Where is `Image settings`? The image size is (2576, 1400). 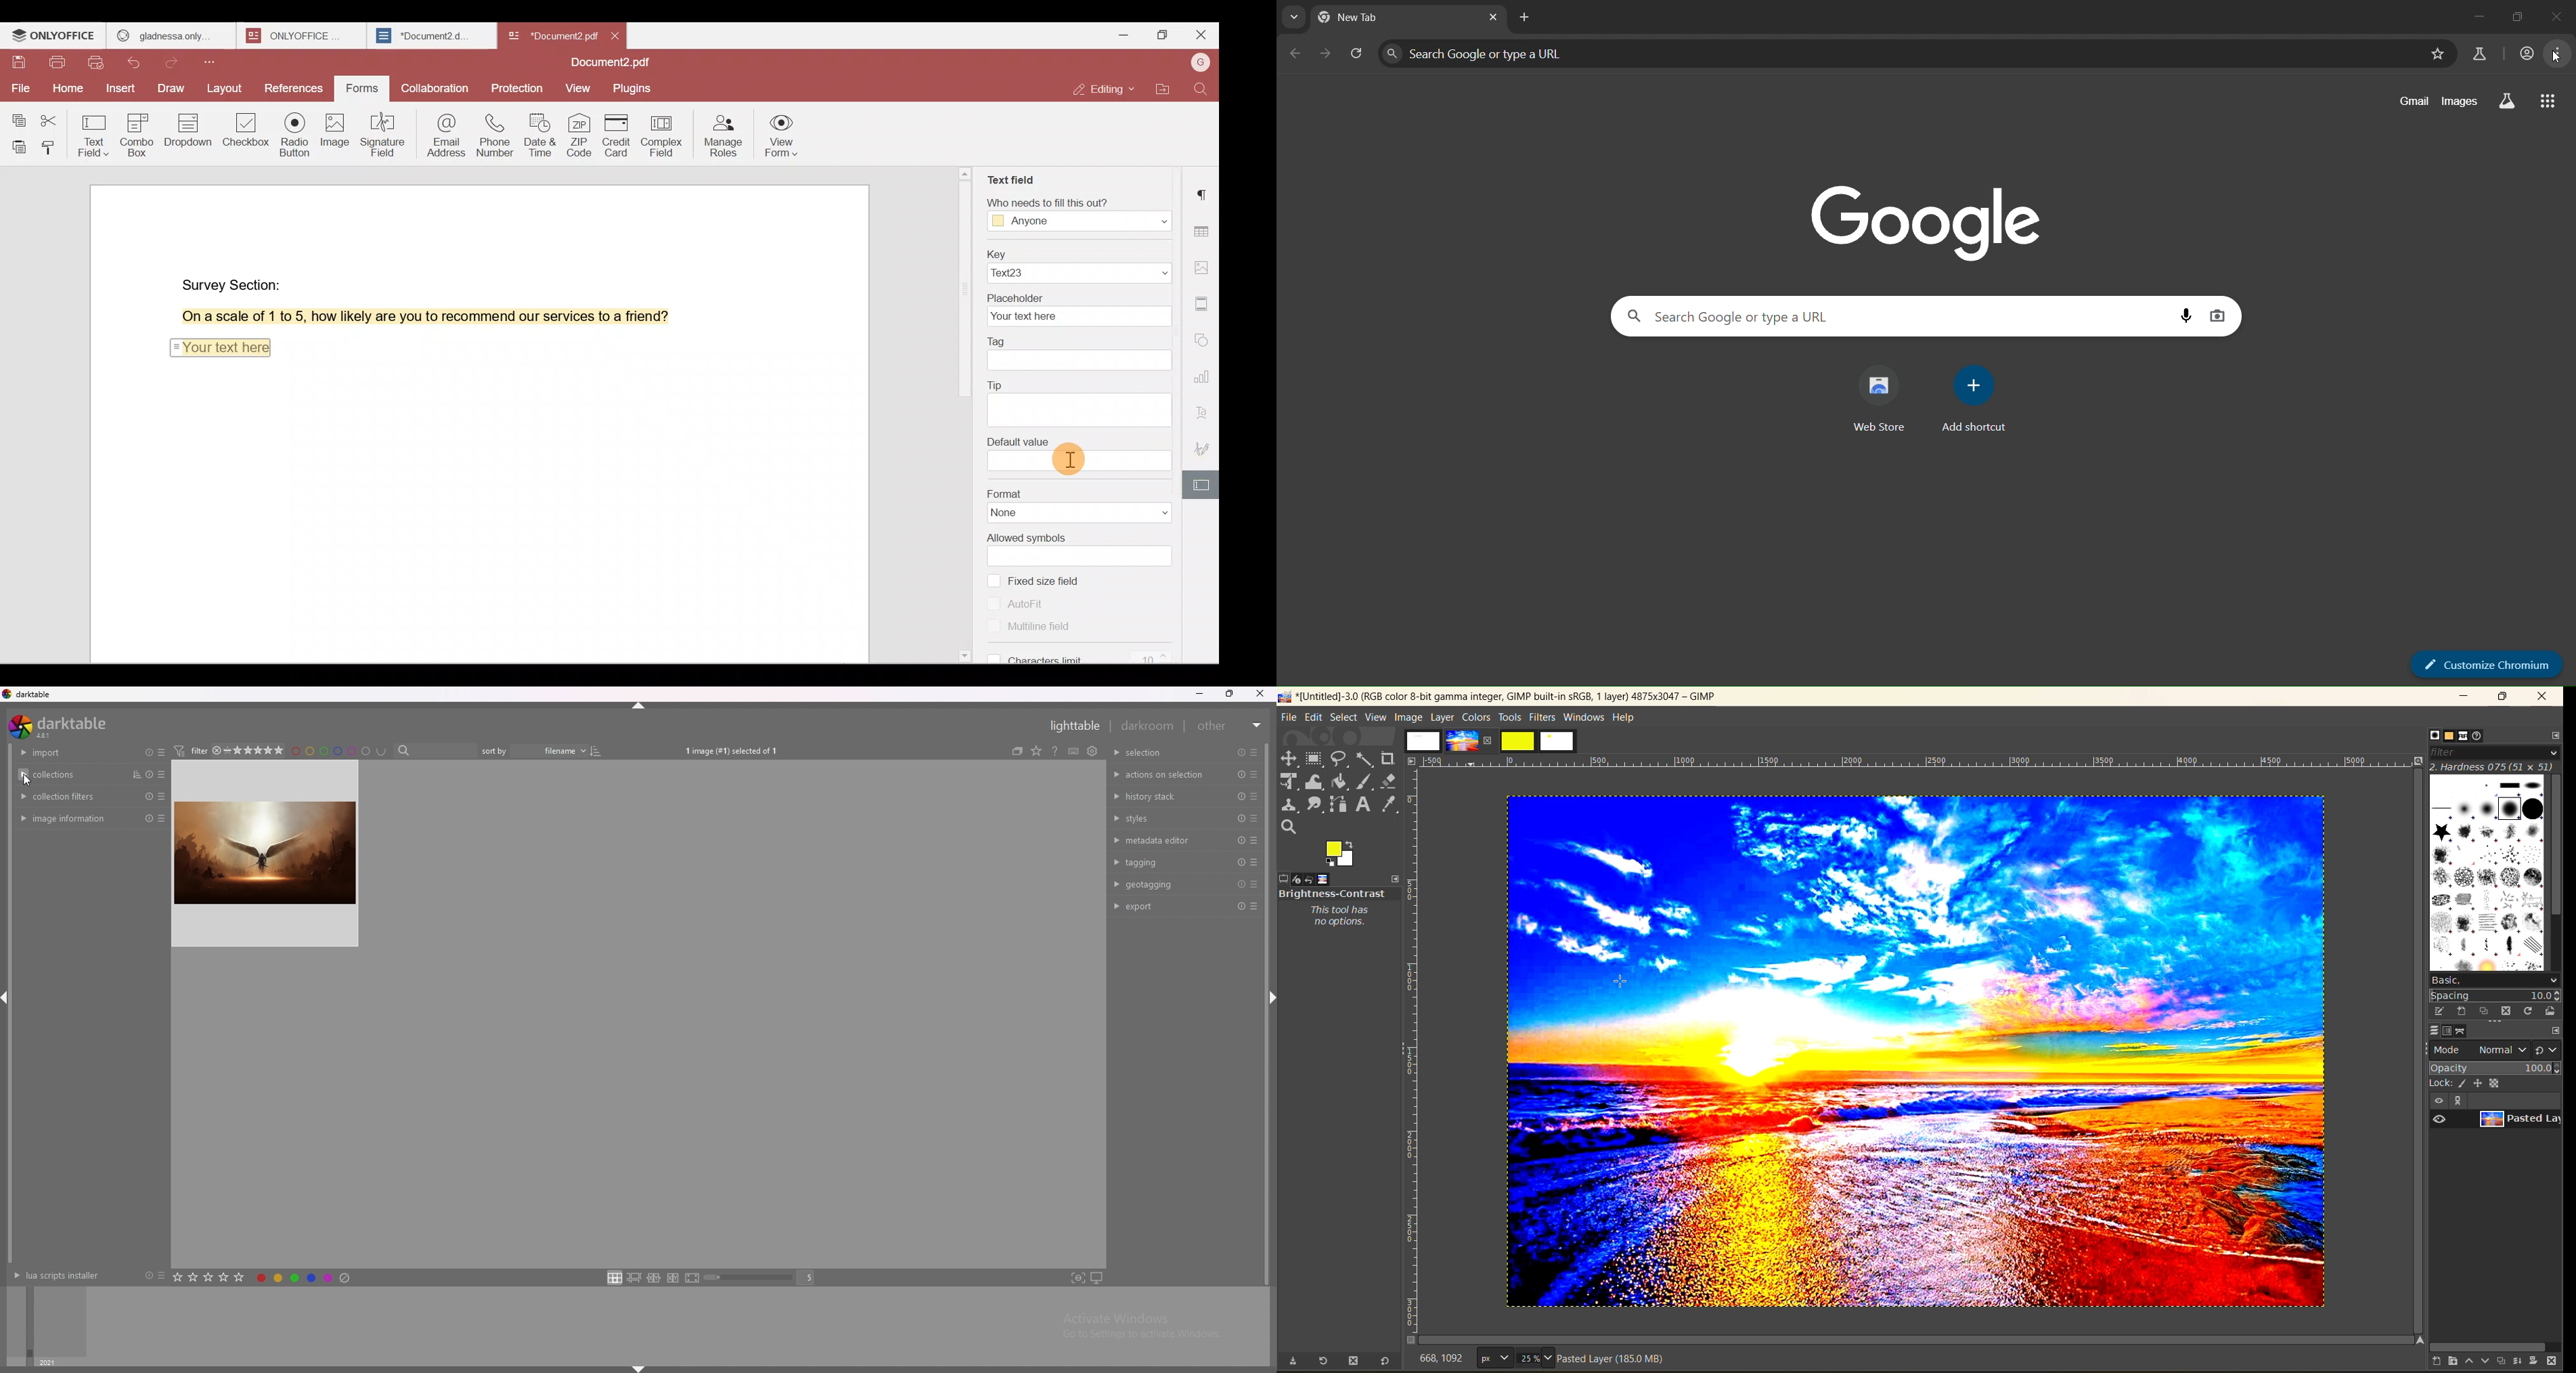
Image settings is located at coordinates (1206, 270).